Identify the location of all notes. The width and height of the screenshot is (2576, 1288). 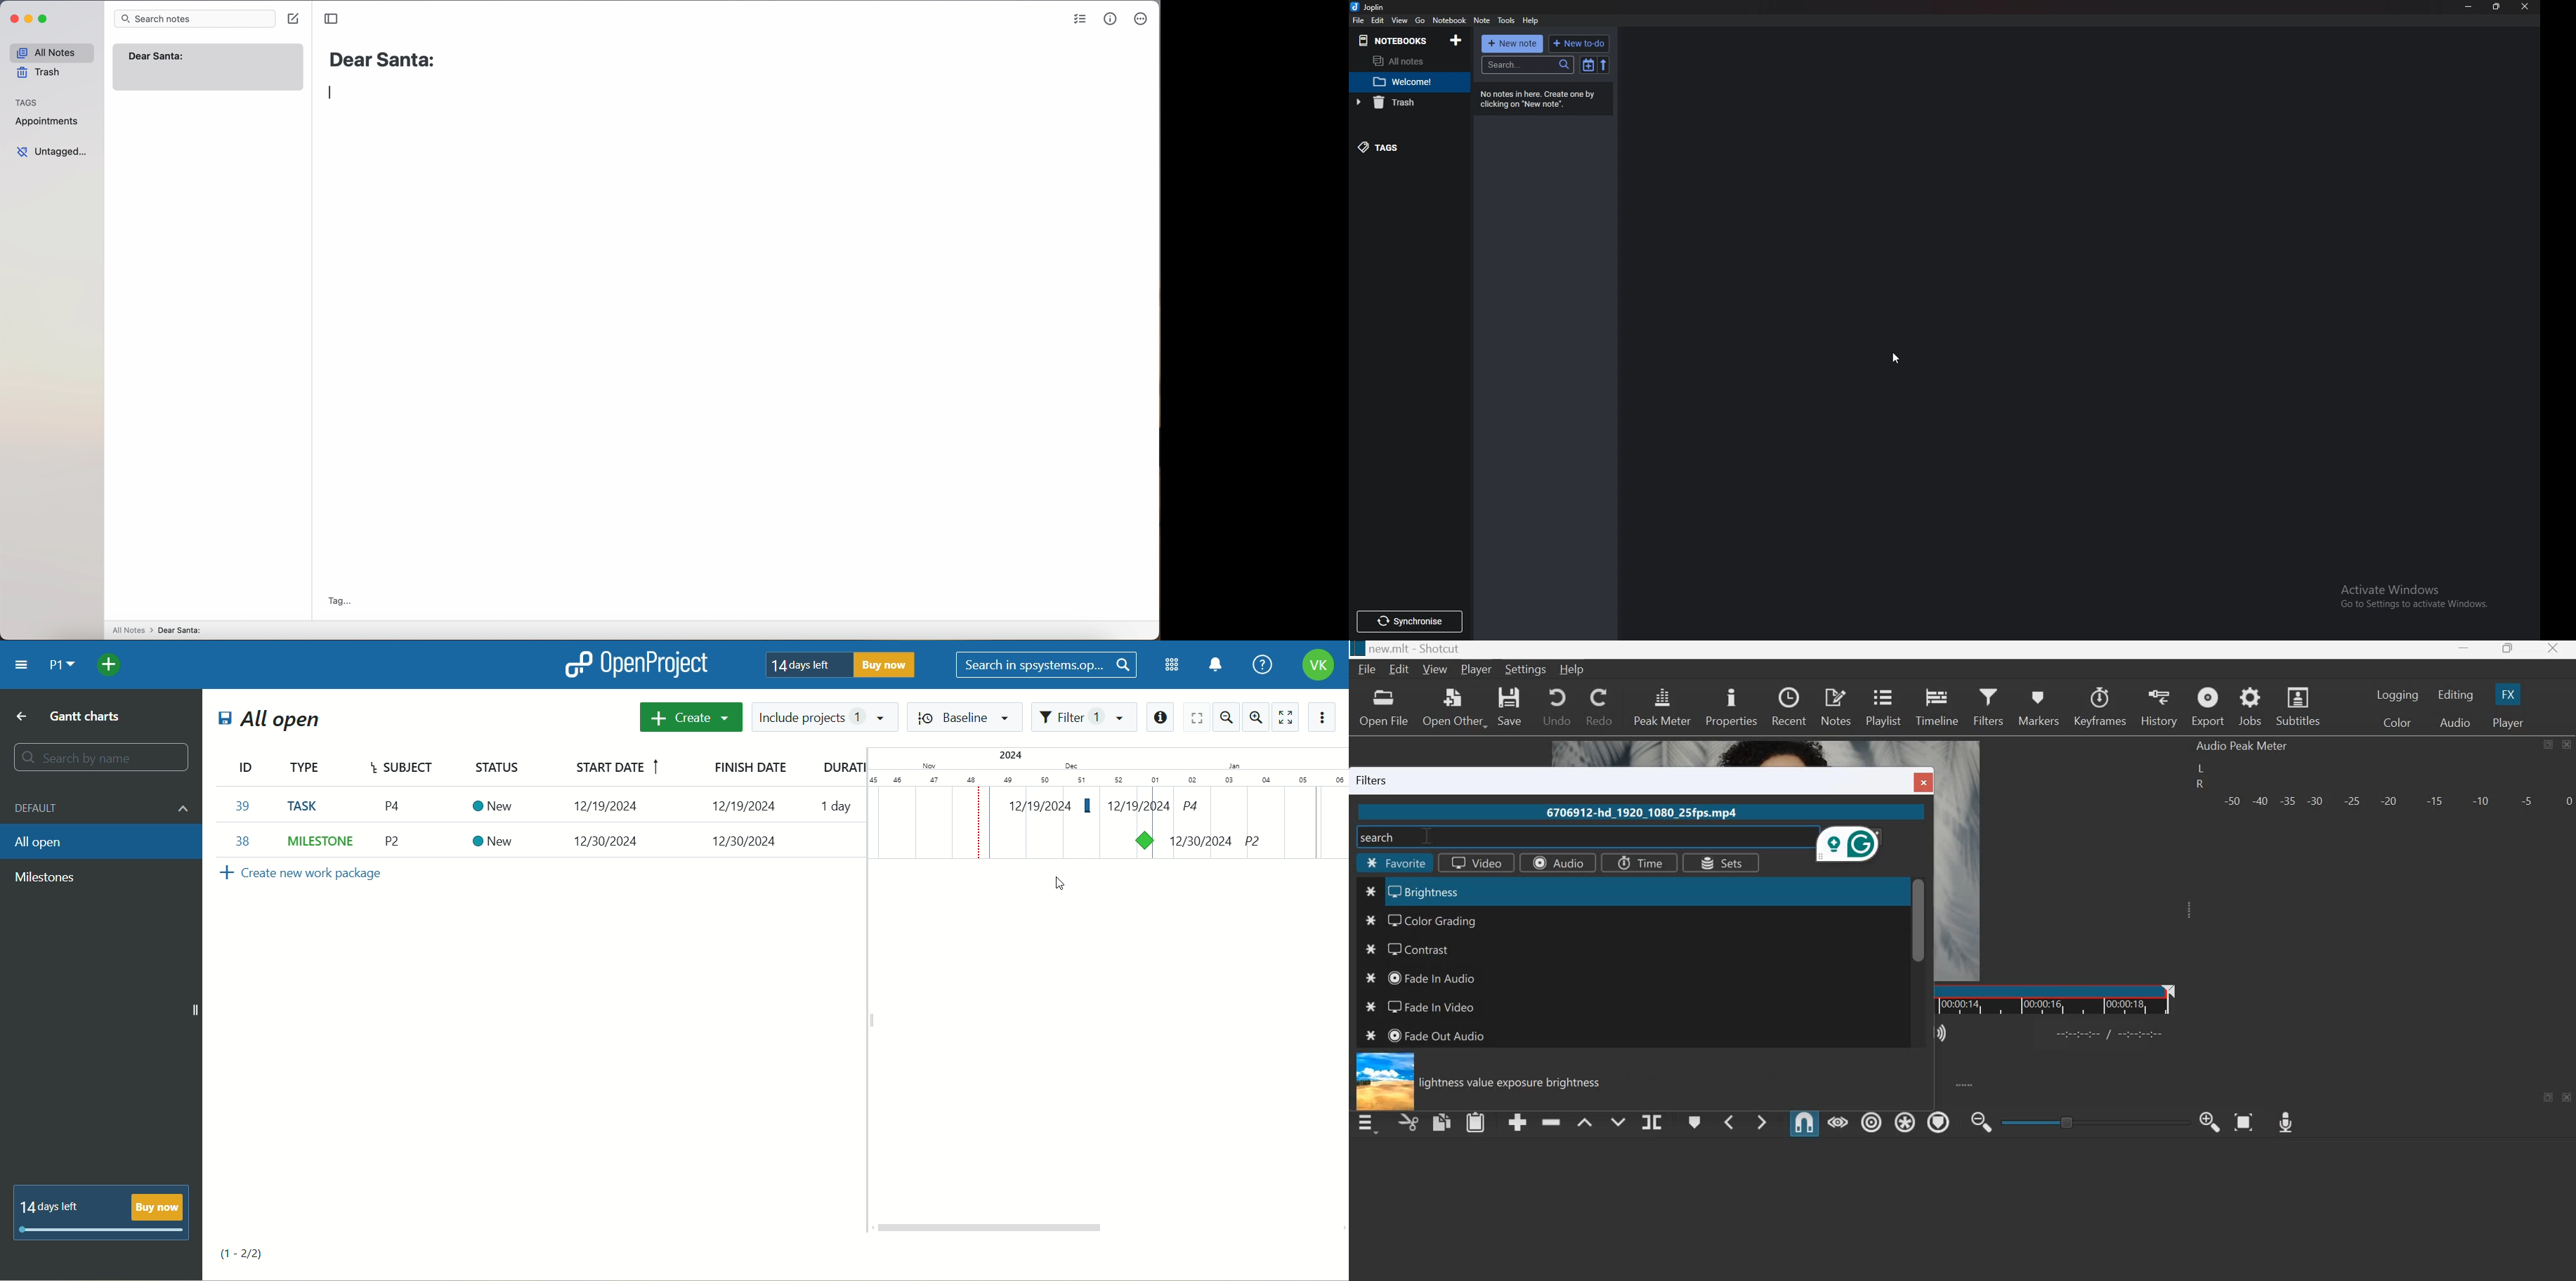
(53, 52).